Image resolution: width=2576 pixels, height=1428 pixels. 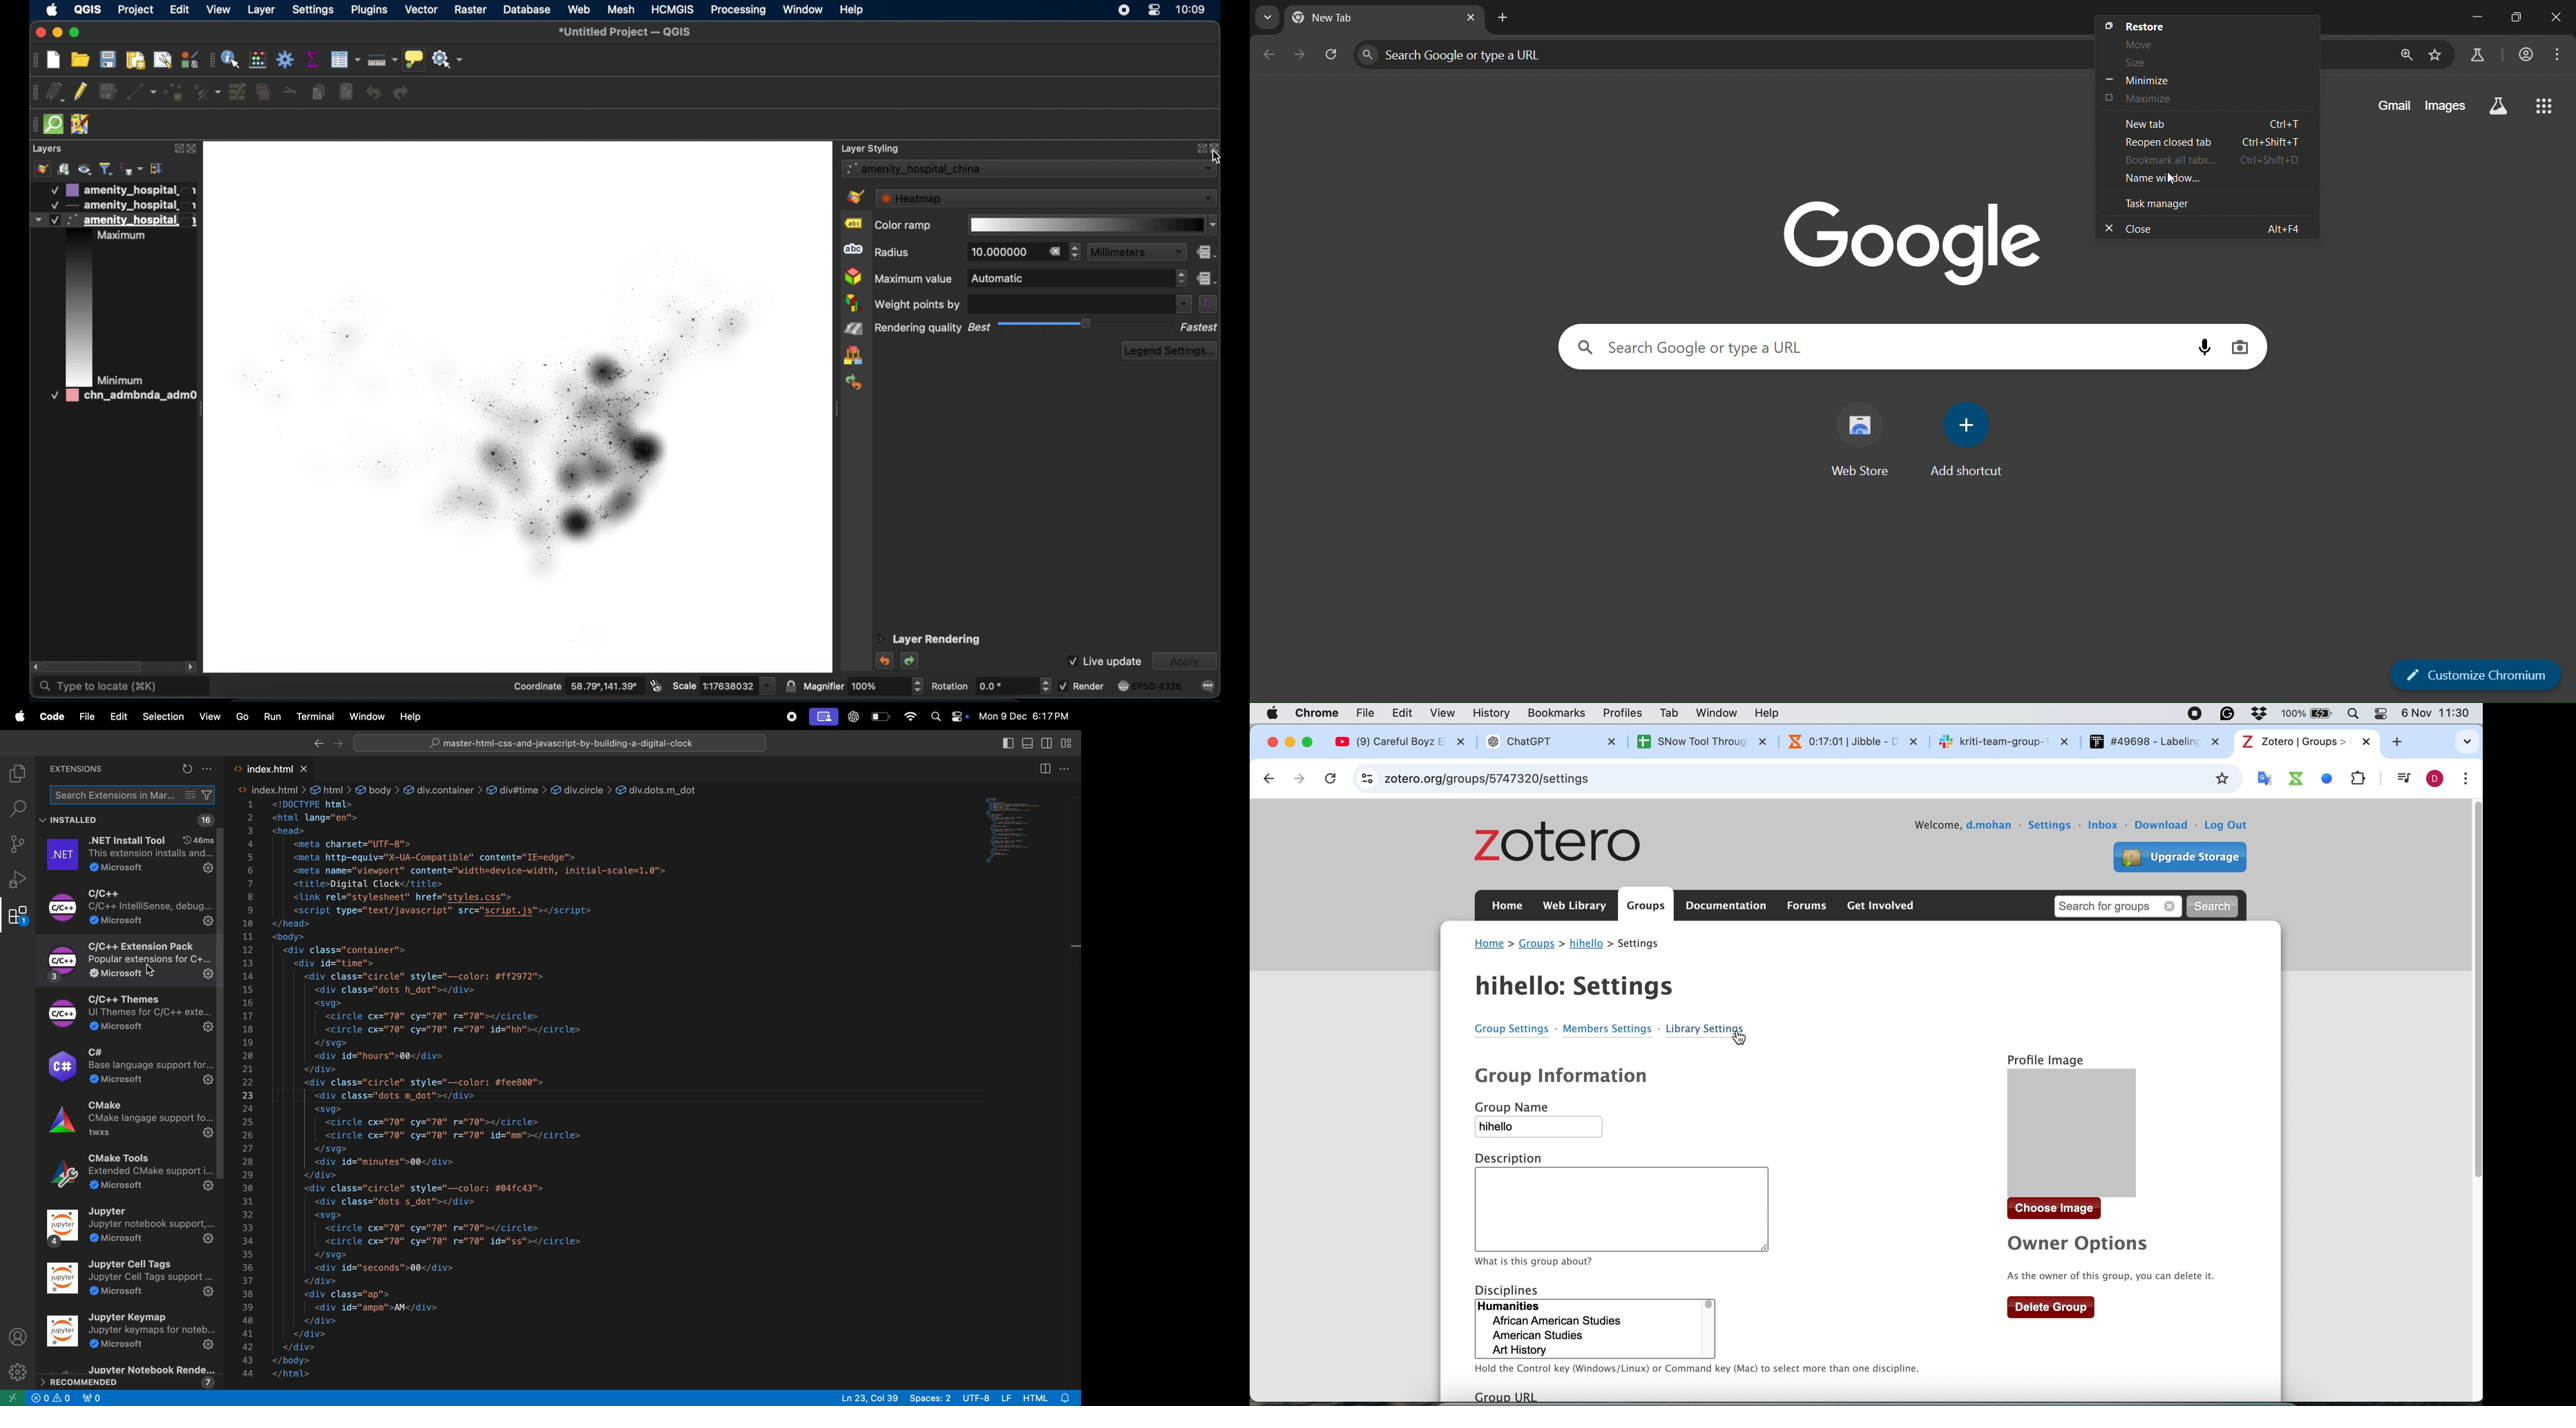 What do you see at coordinates (1880, 906) in the screenshot?
I see `get involved` at bounding box center [1880, 906].